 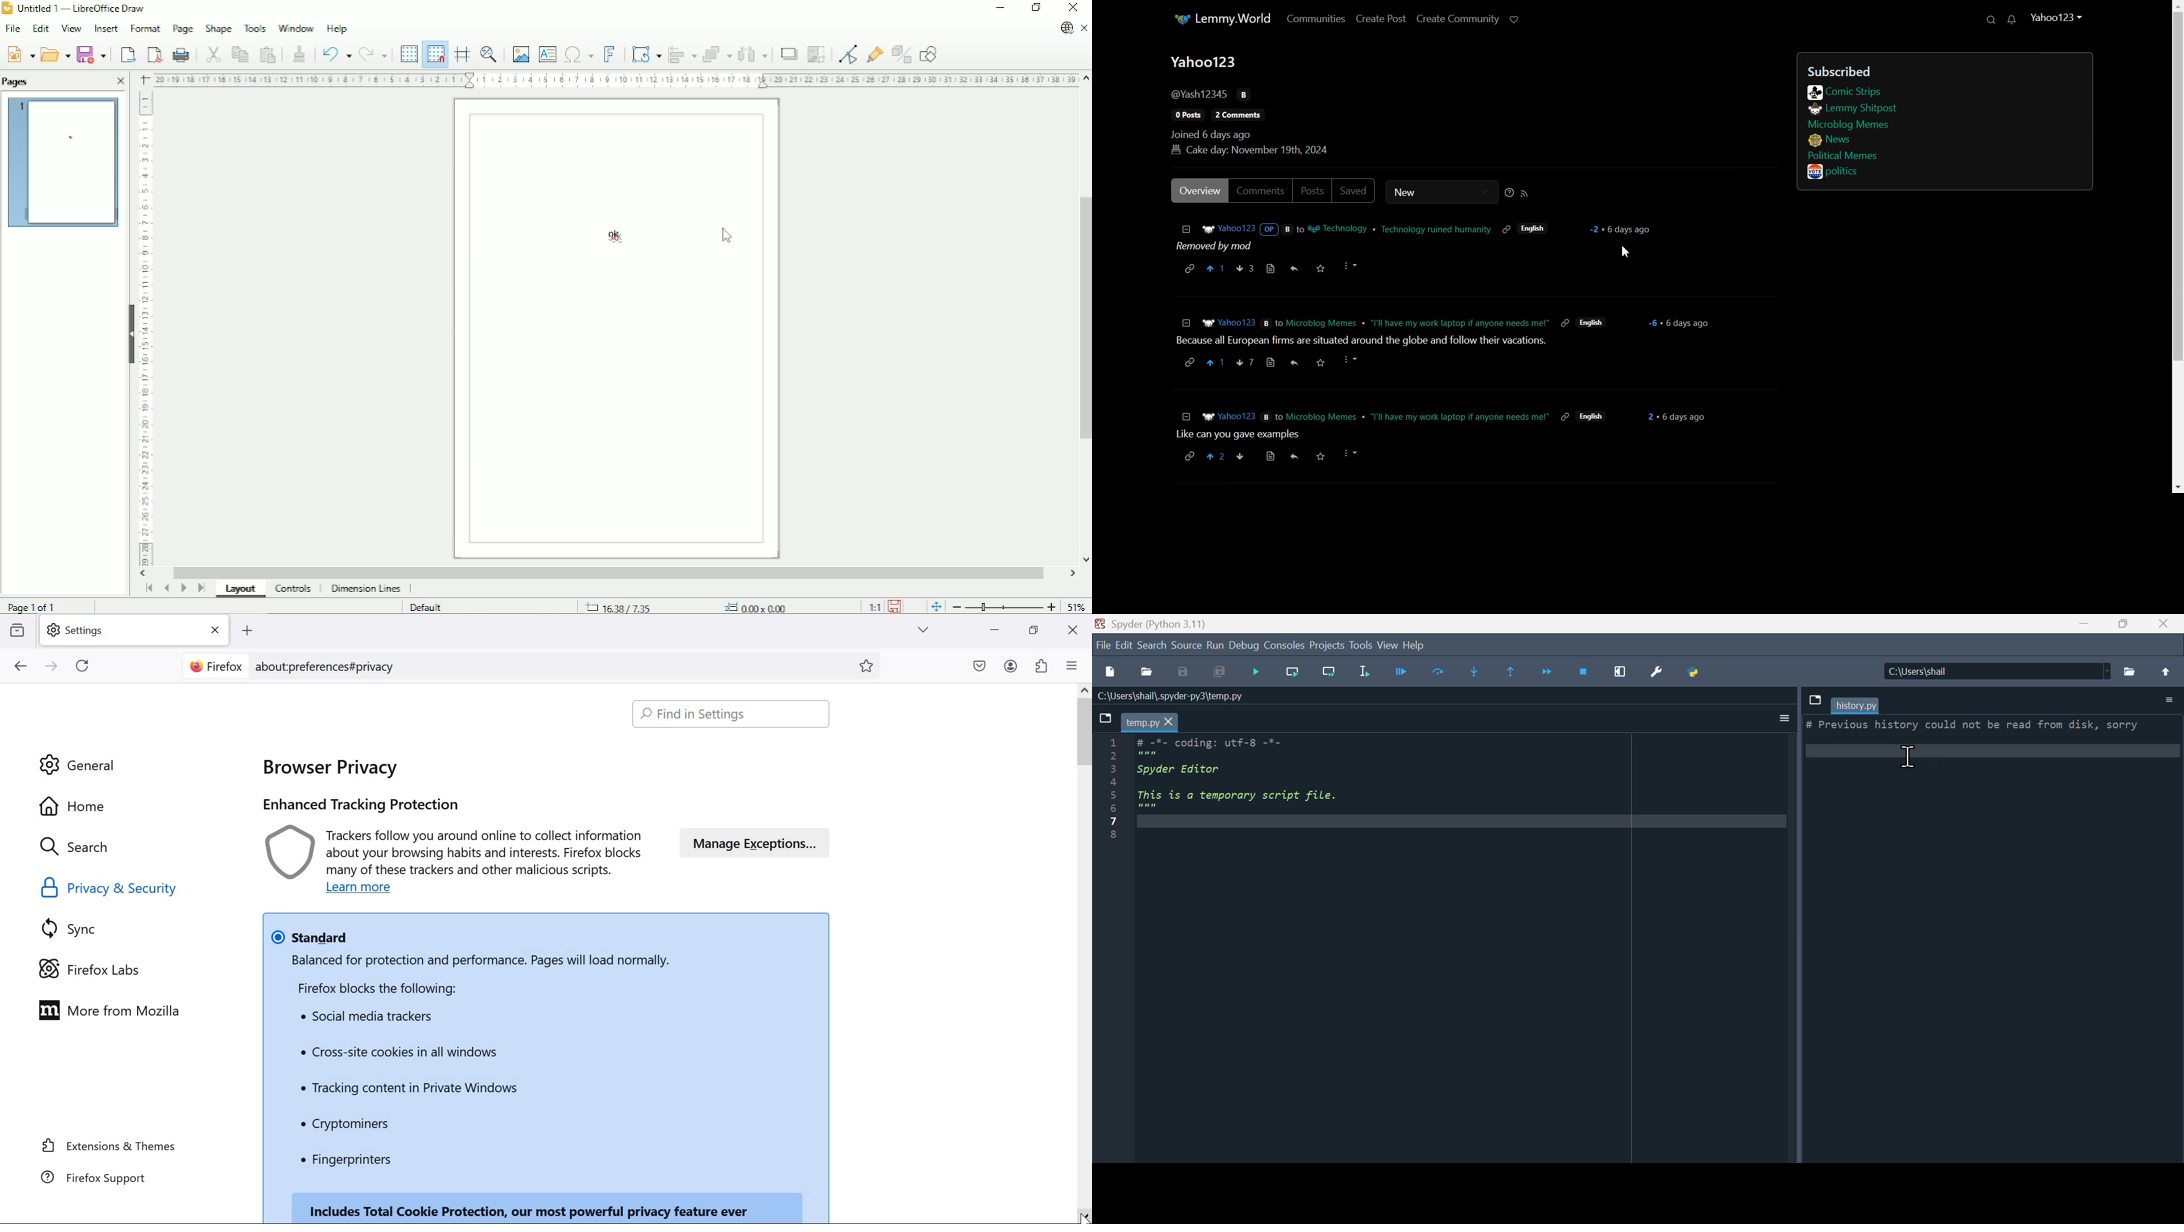 What do you see at coordinates (1107, 721) in the screenshot?
I see `Browse tabs` at bounding box center [1107, 721].